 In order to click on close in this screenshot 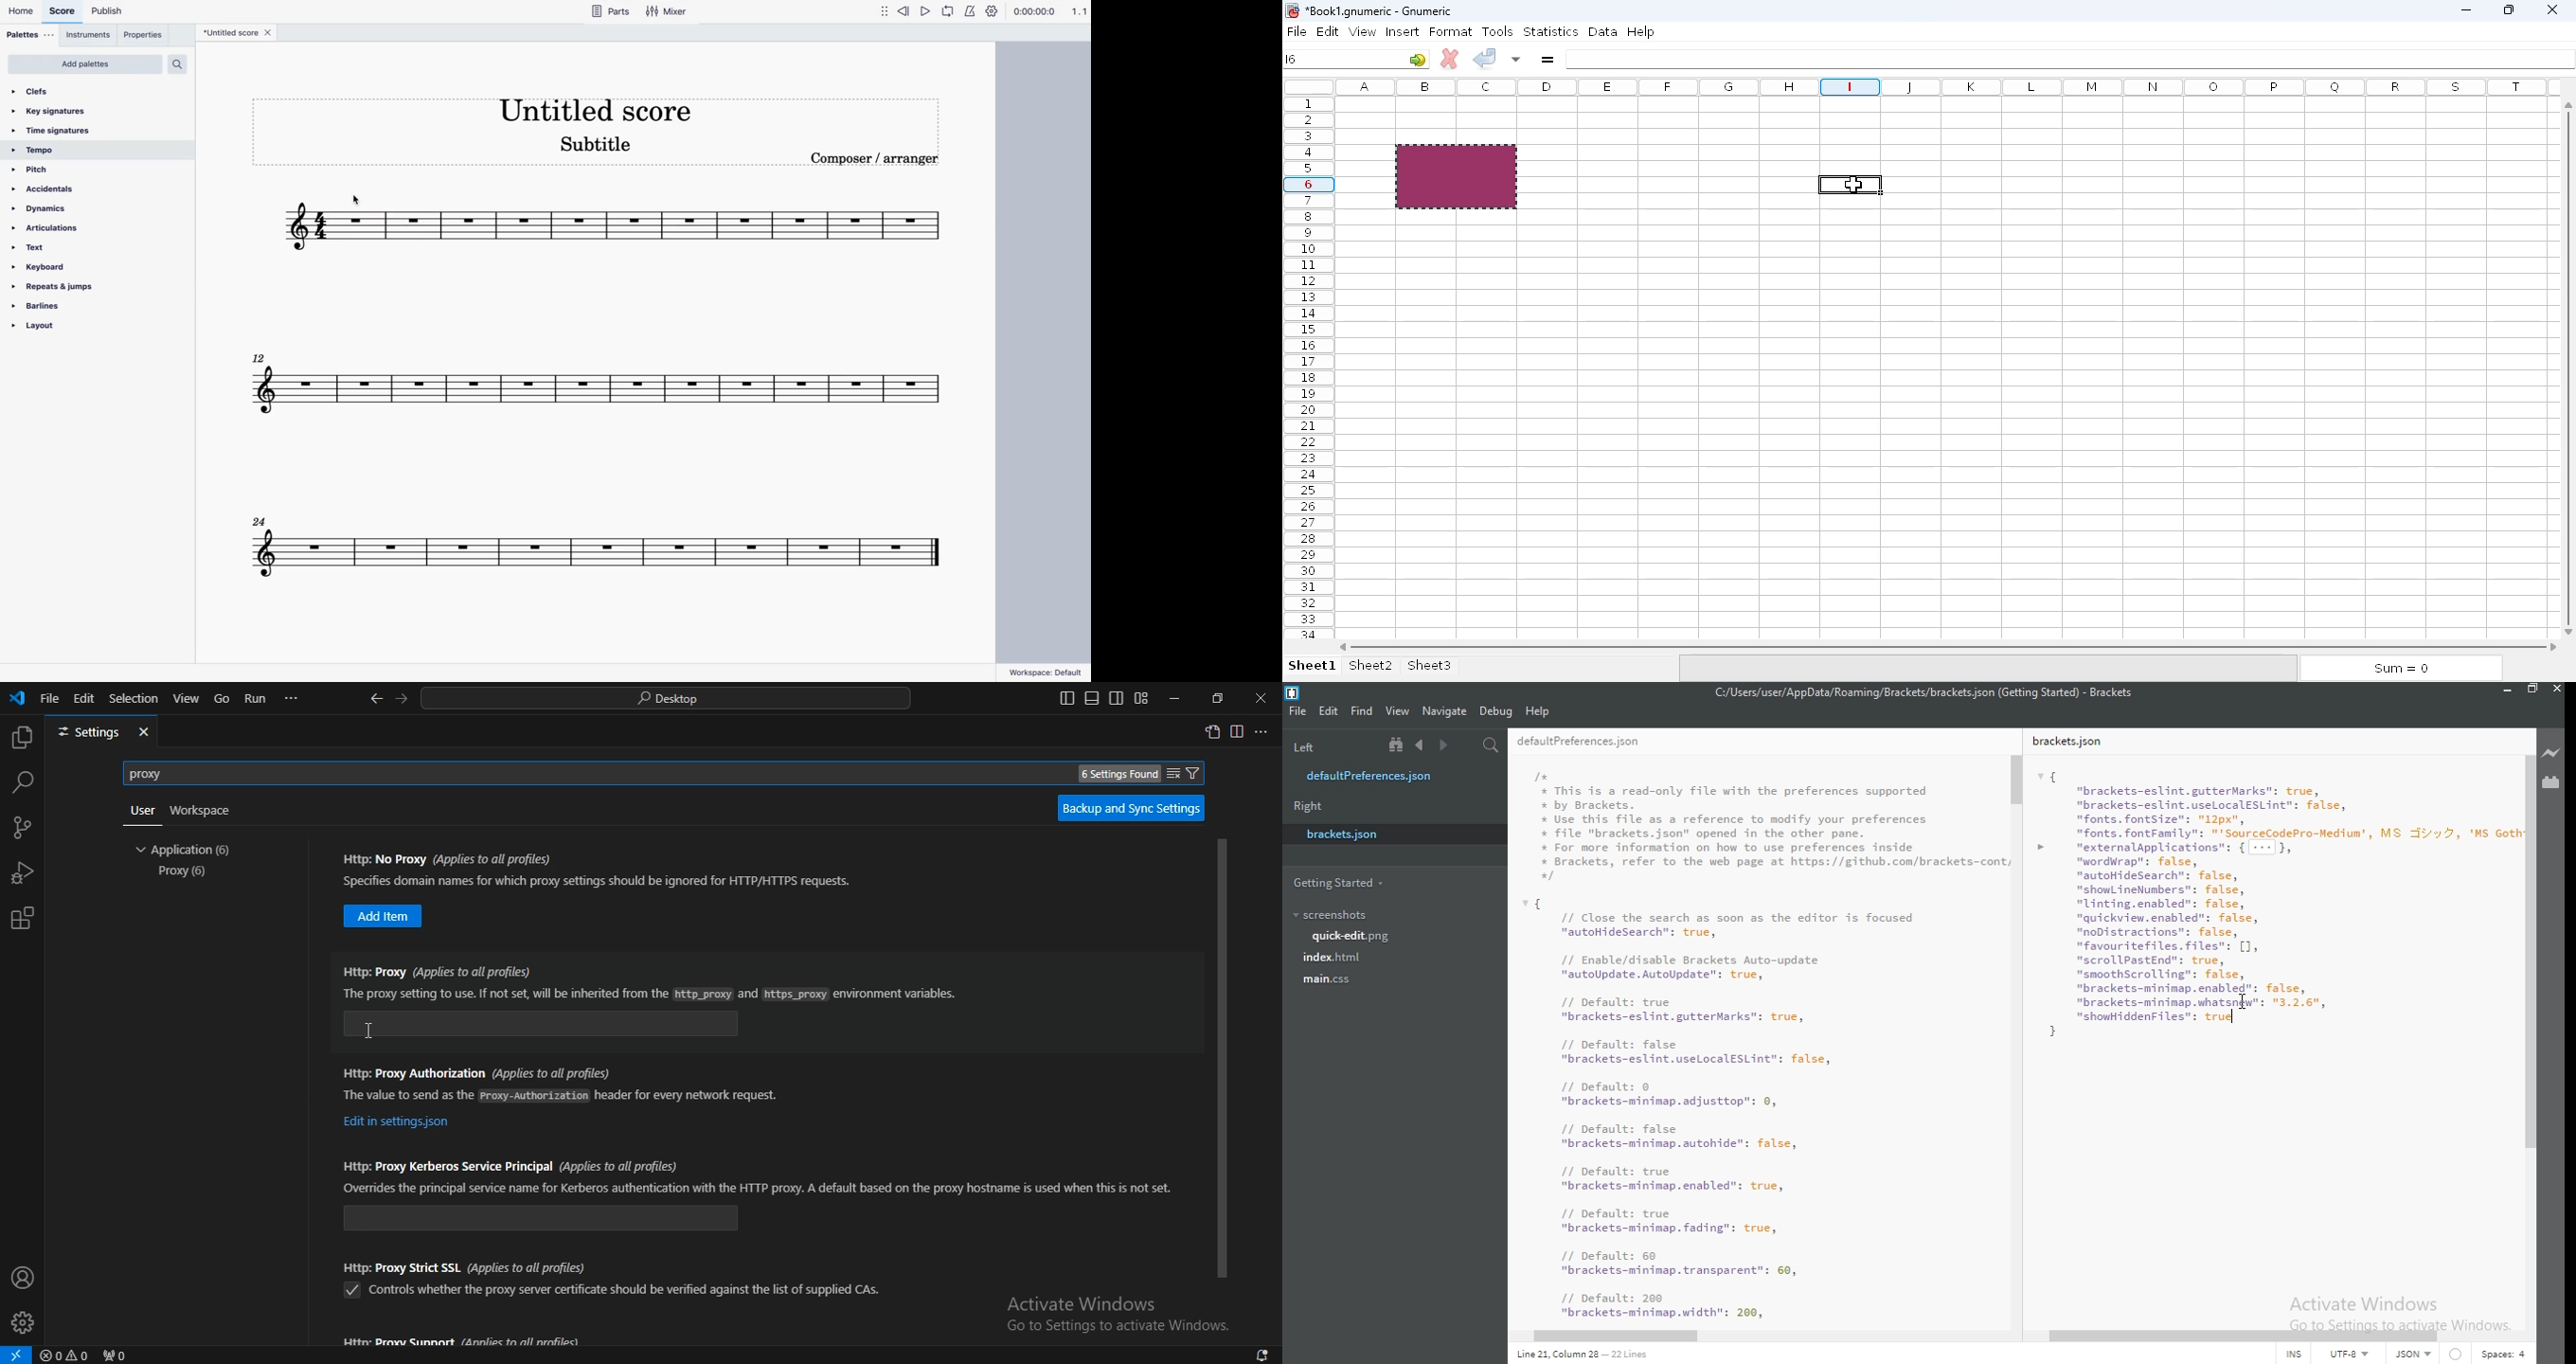, I will do `click(271, 34)`.